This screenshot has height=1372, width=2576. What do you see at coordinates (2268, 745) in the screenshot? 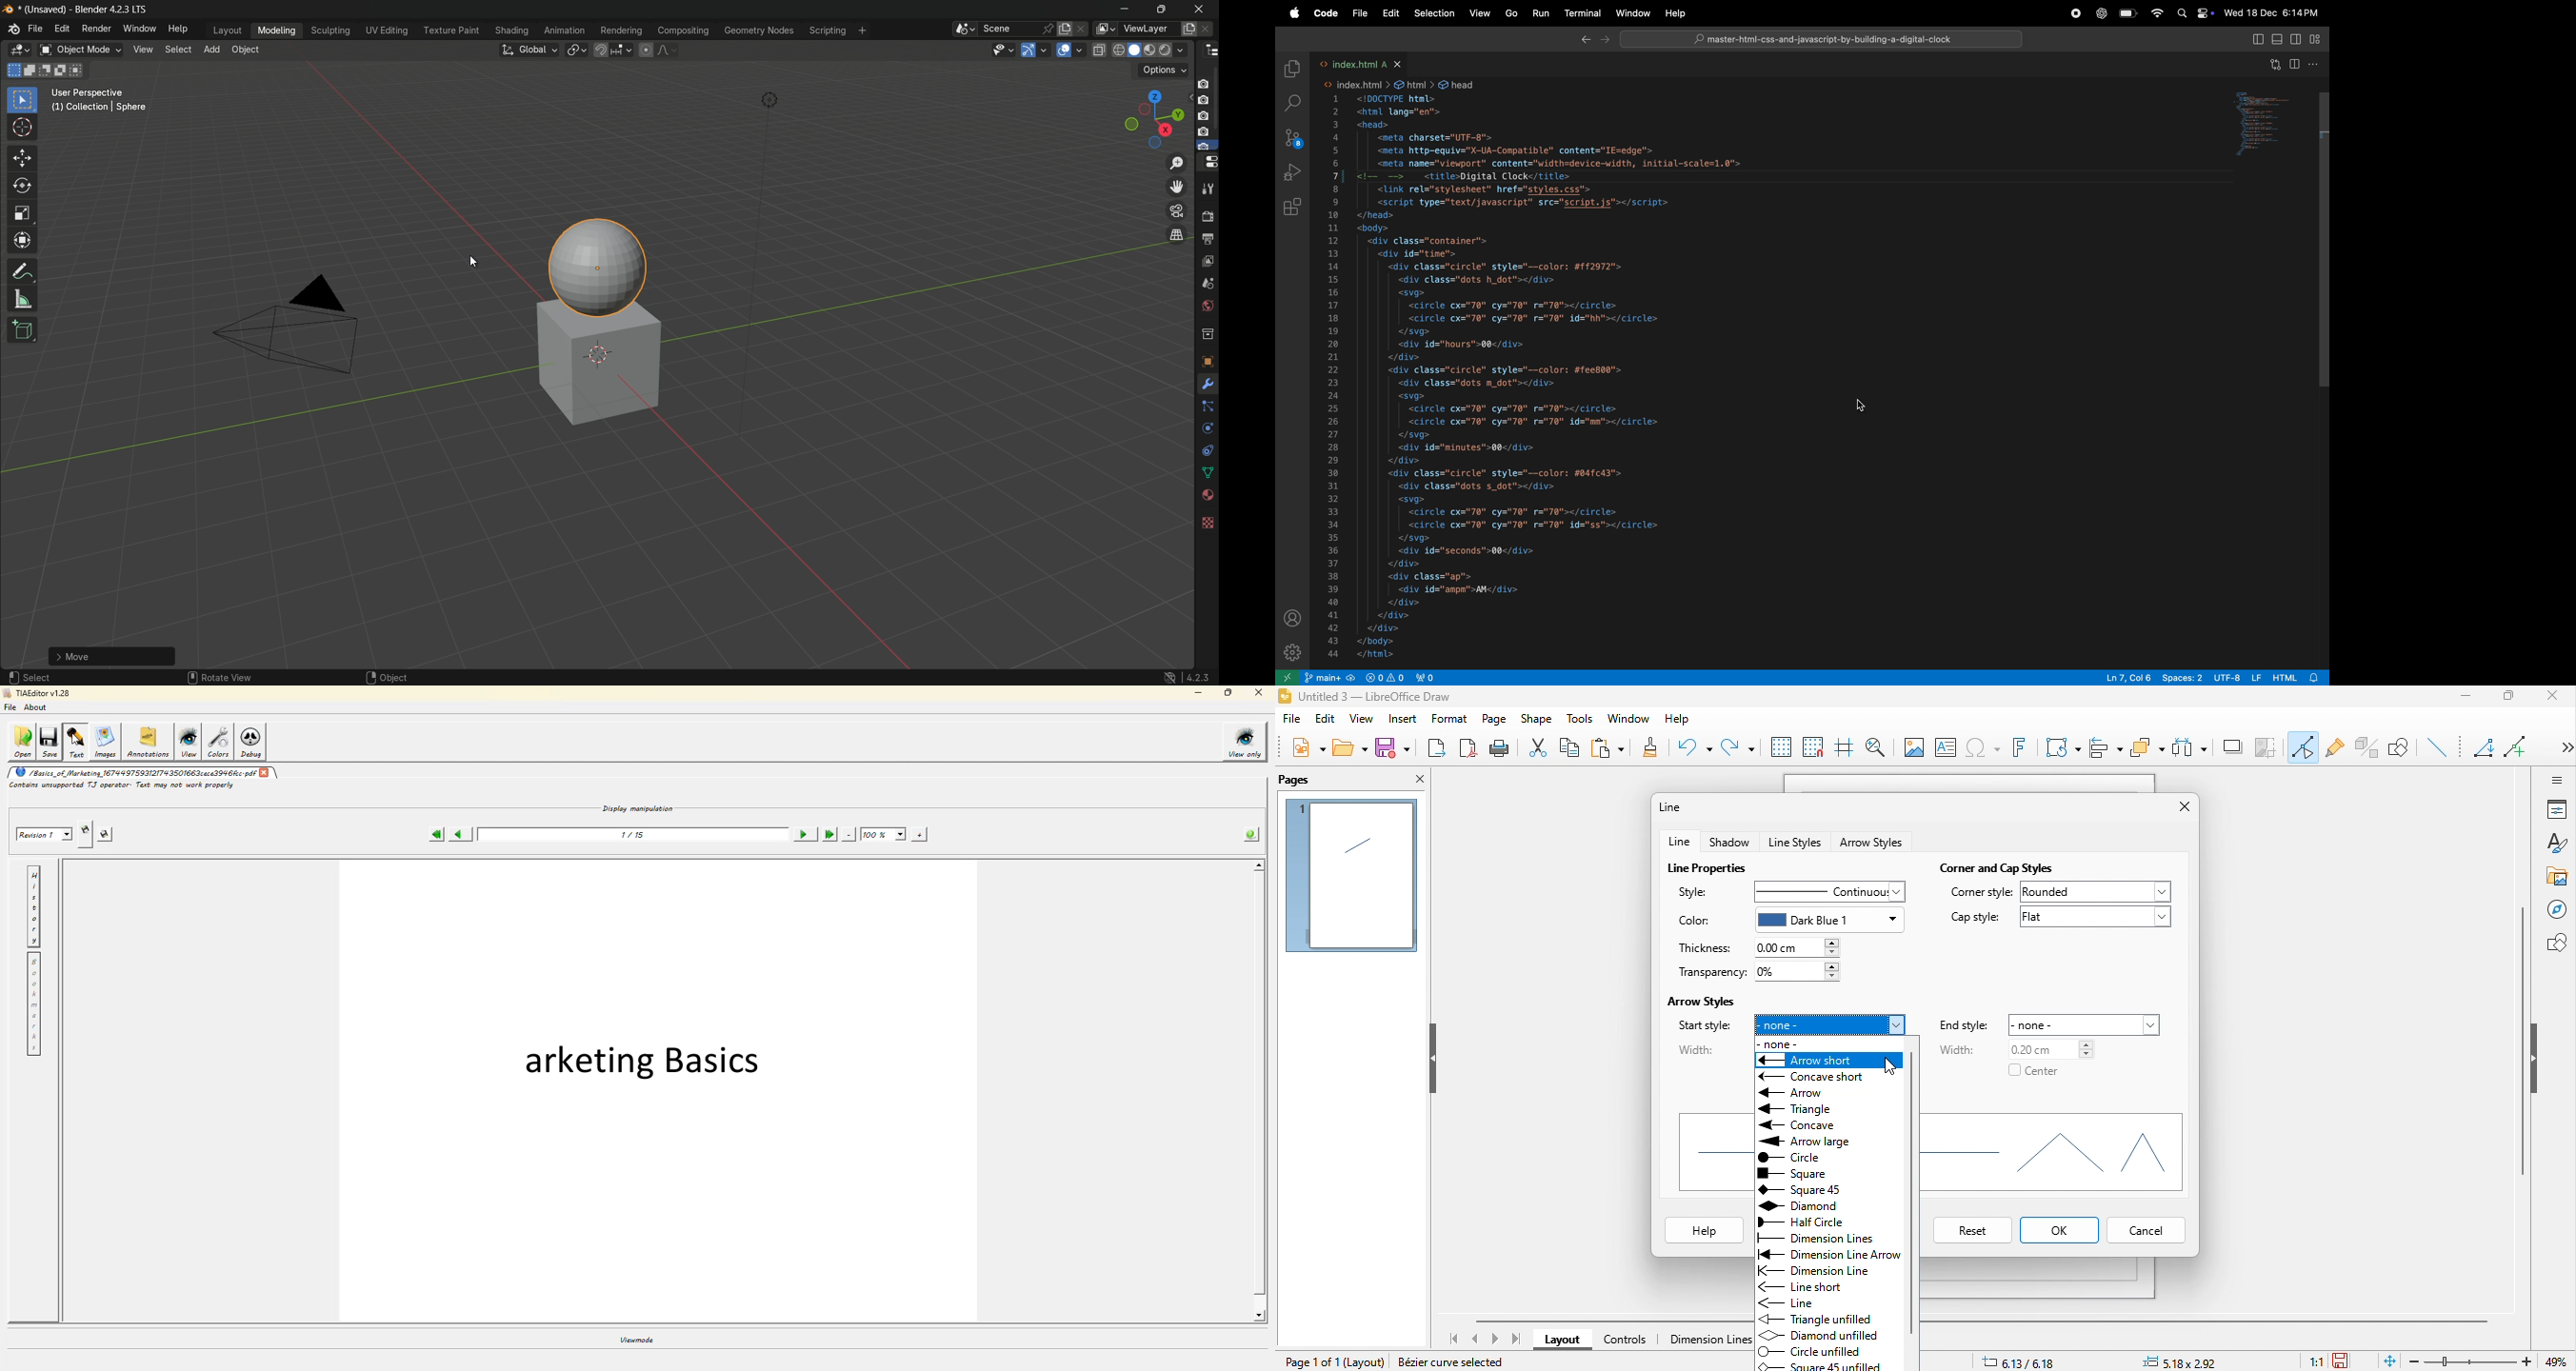
I see `crop image` at bounding box center [2268, 745].